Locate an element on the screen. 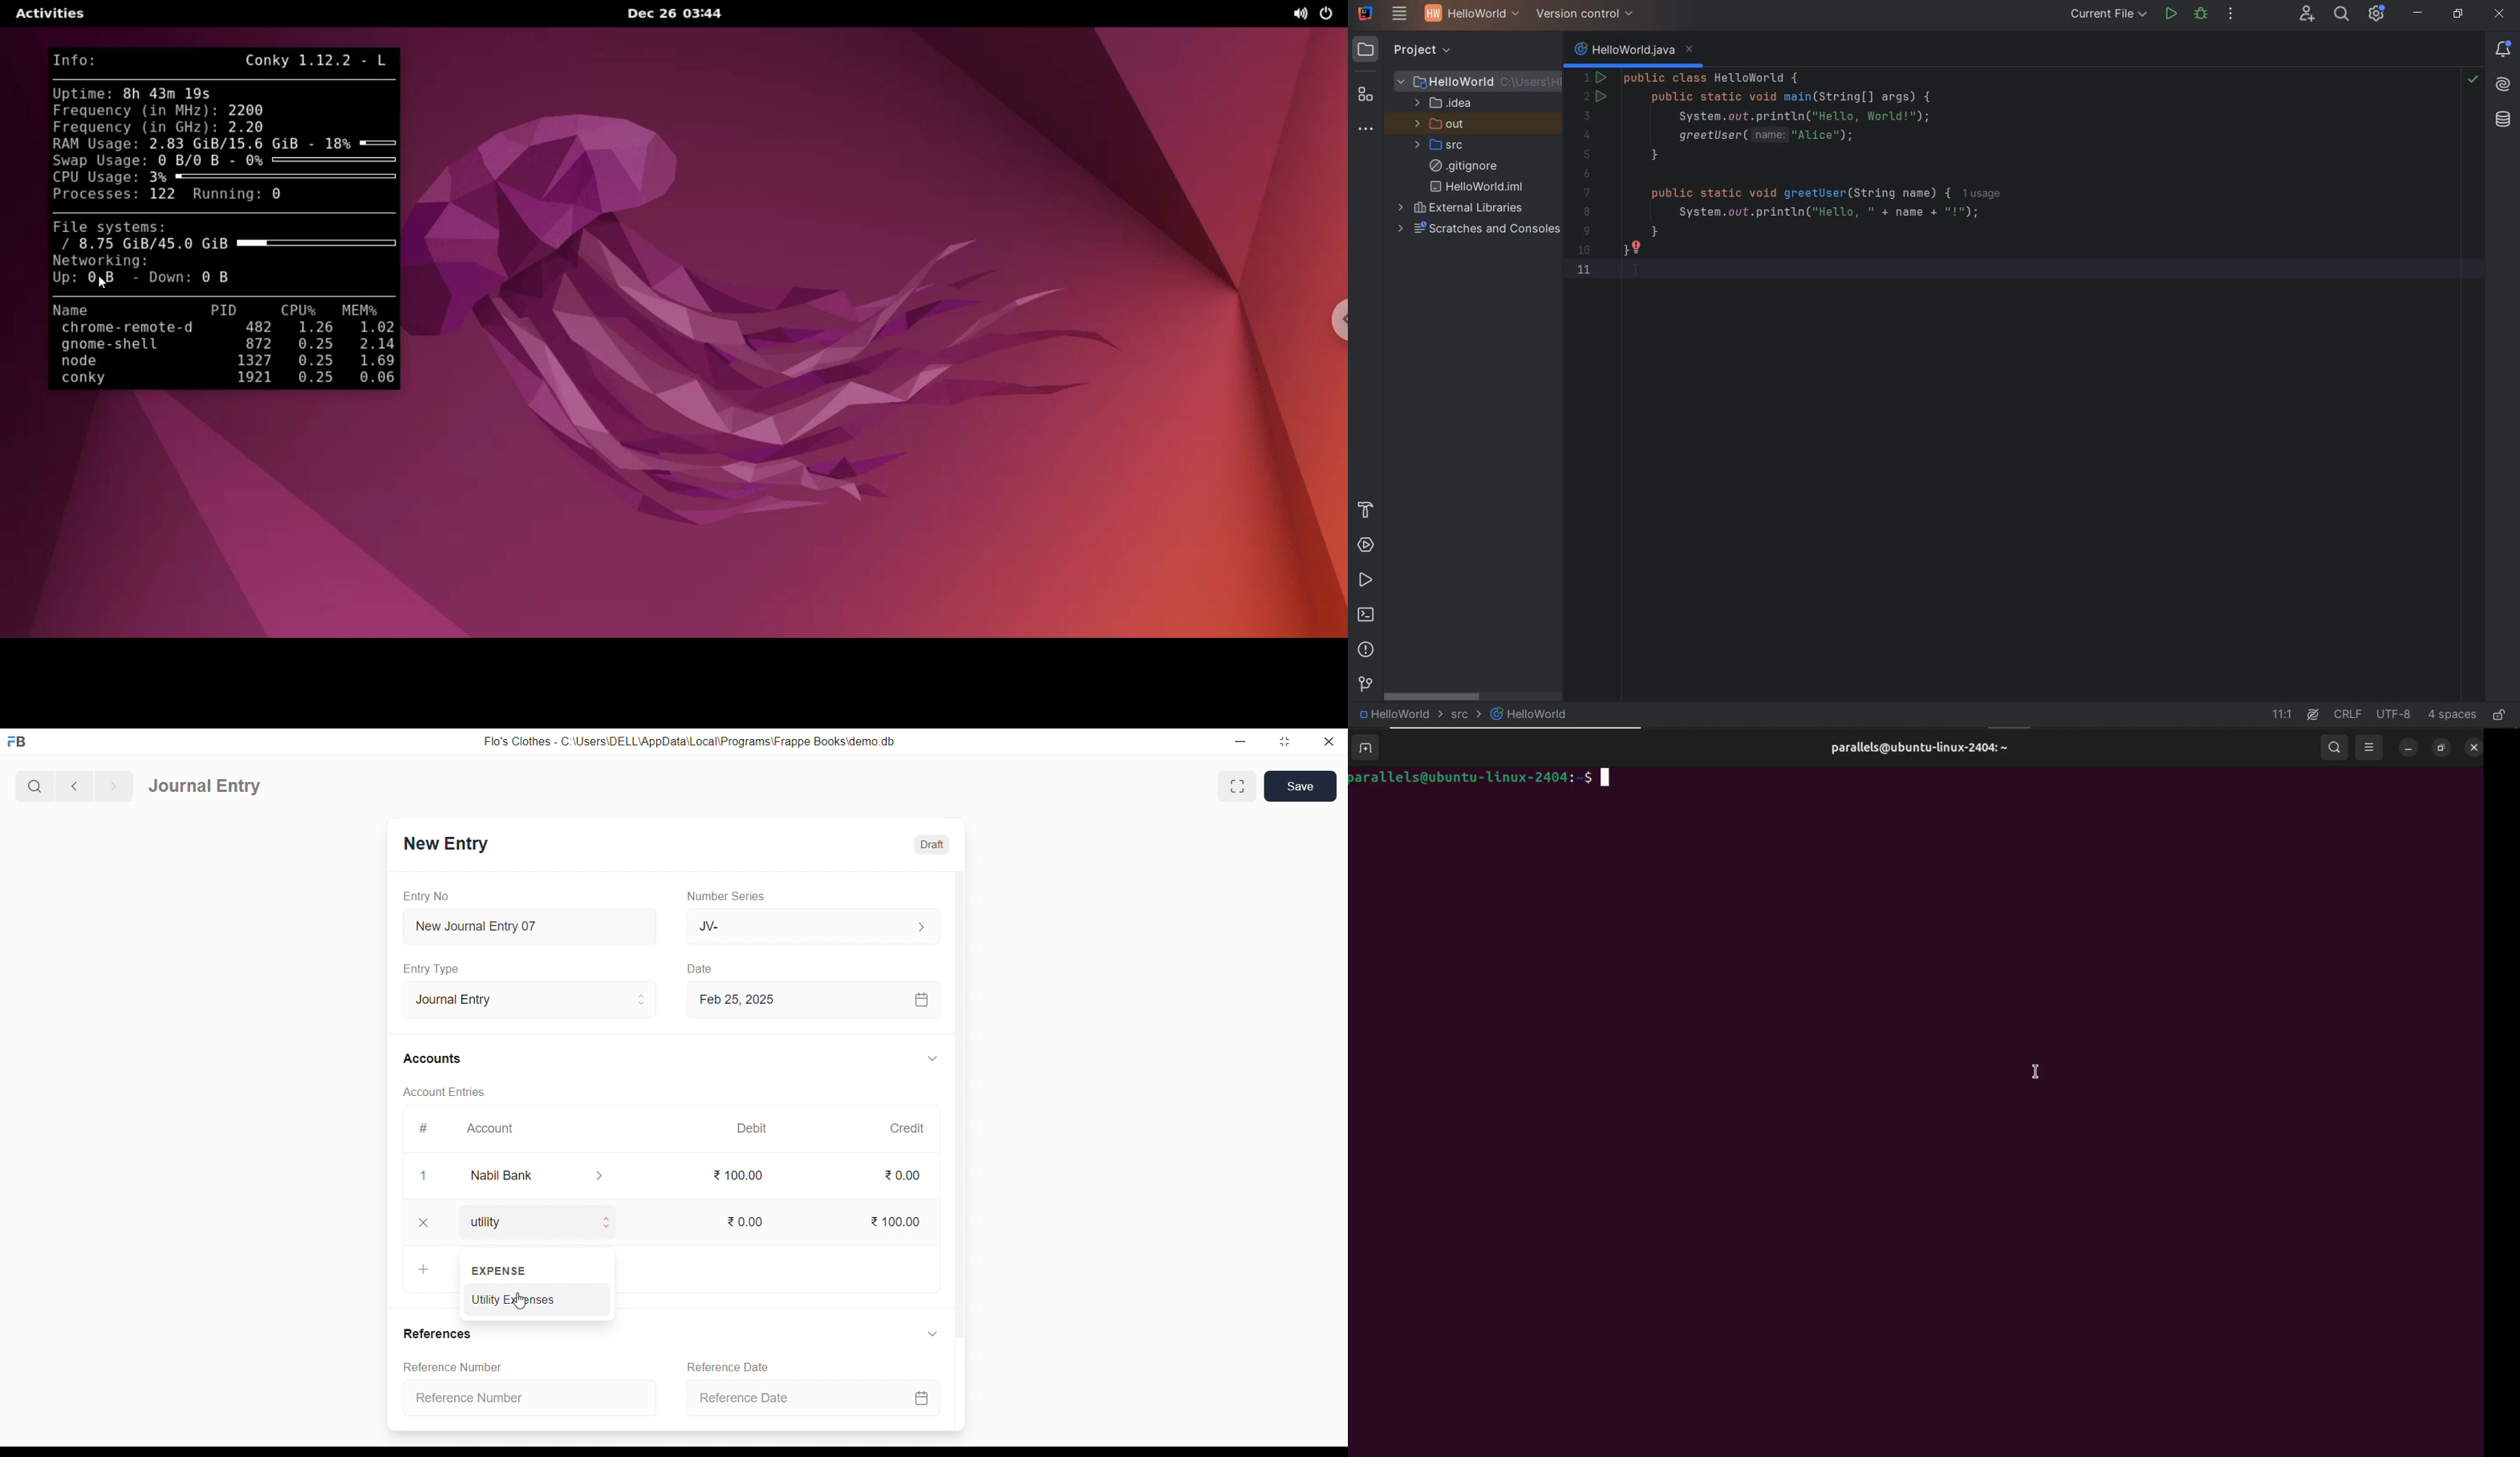 The height and width of the screenshot is (1484, 2520). # is located at coordinates (422, 1128).